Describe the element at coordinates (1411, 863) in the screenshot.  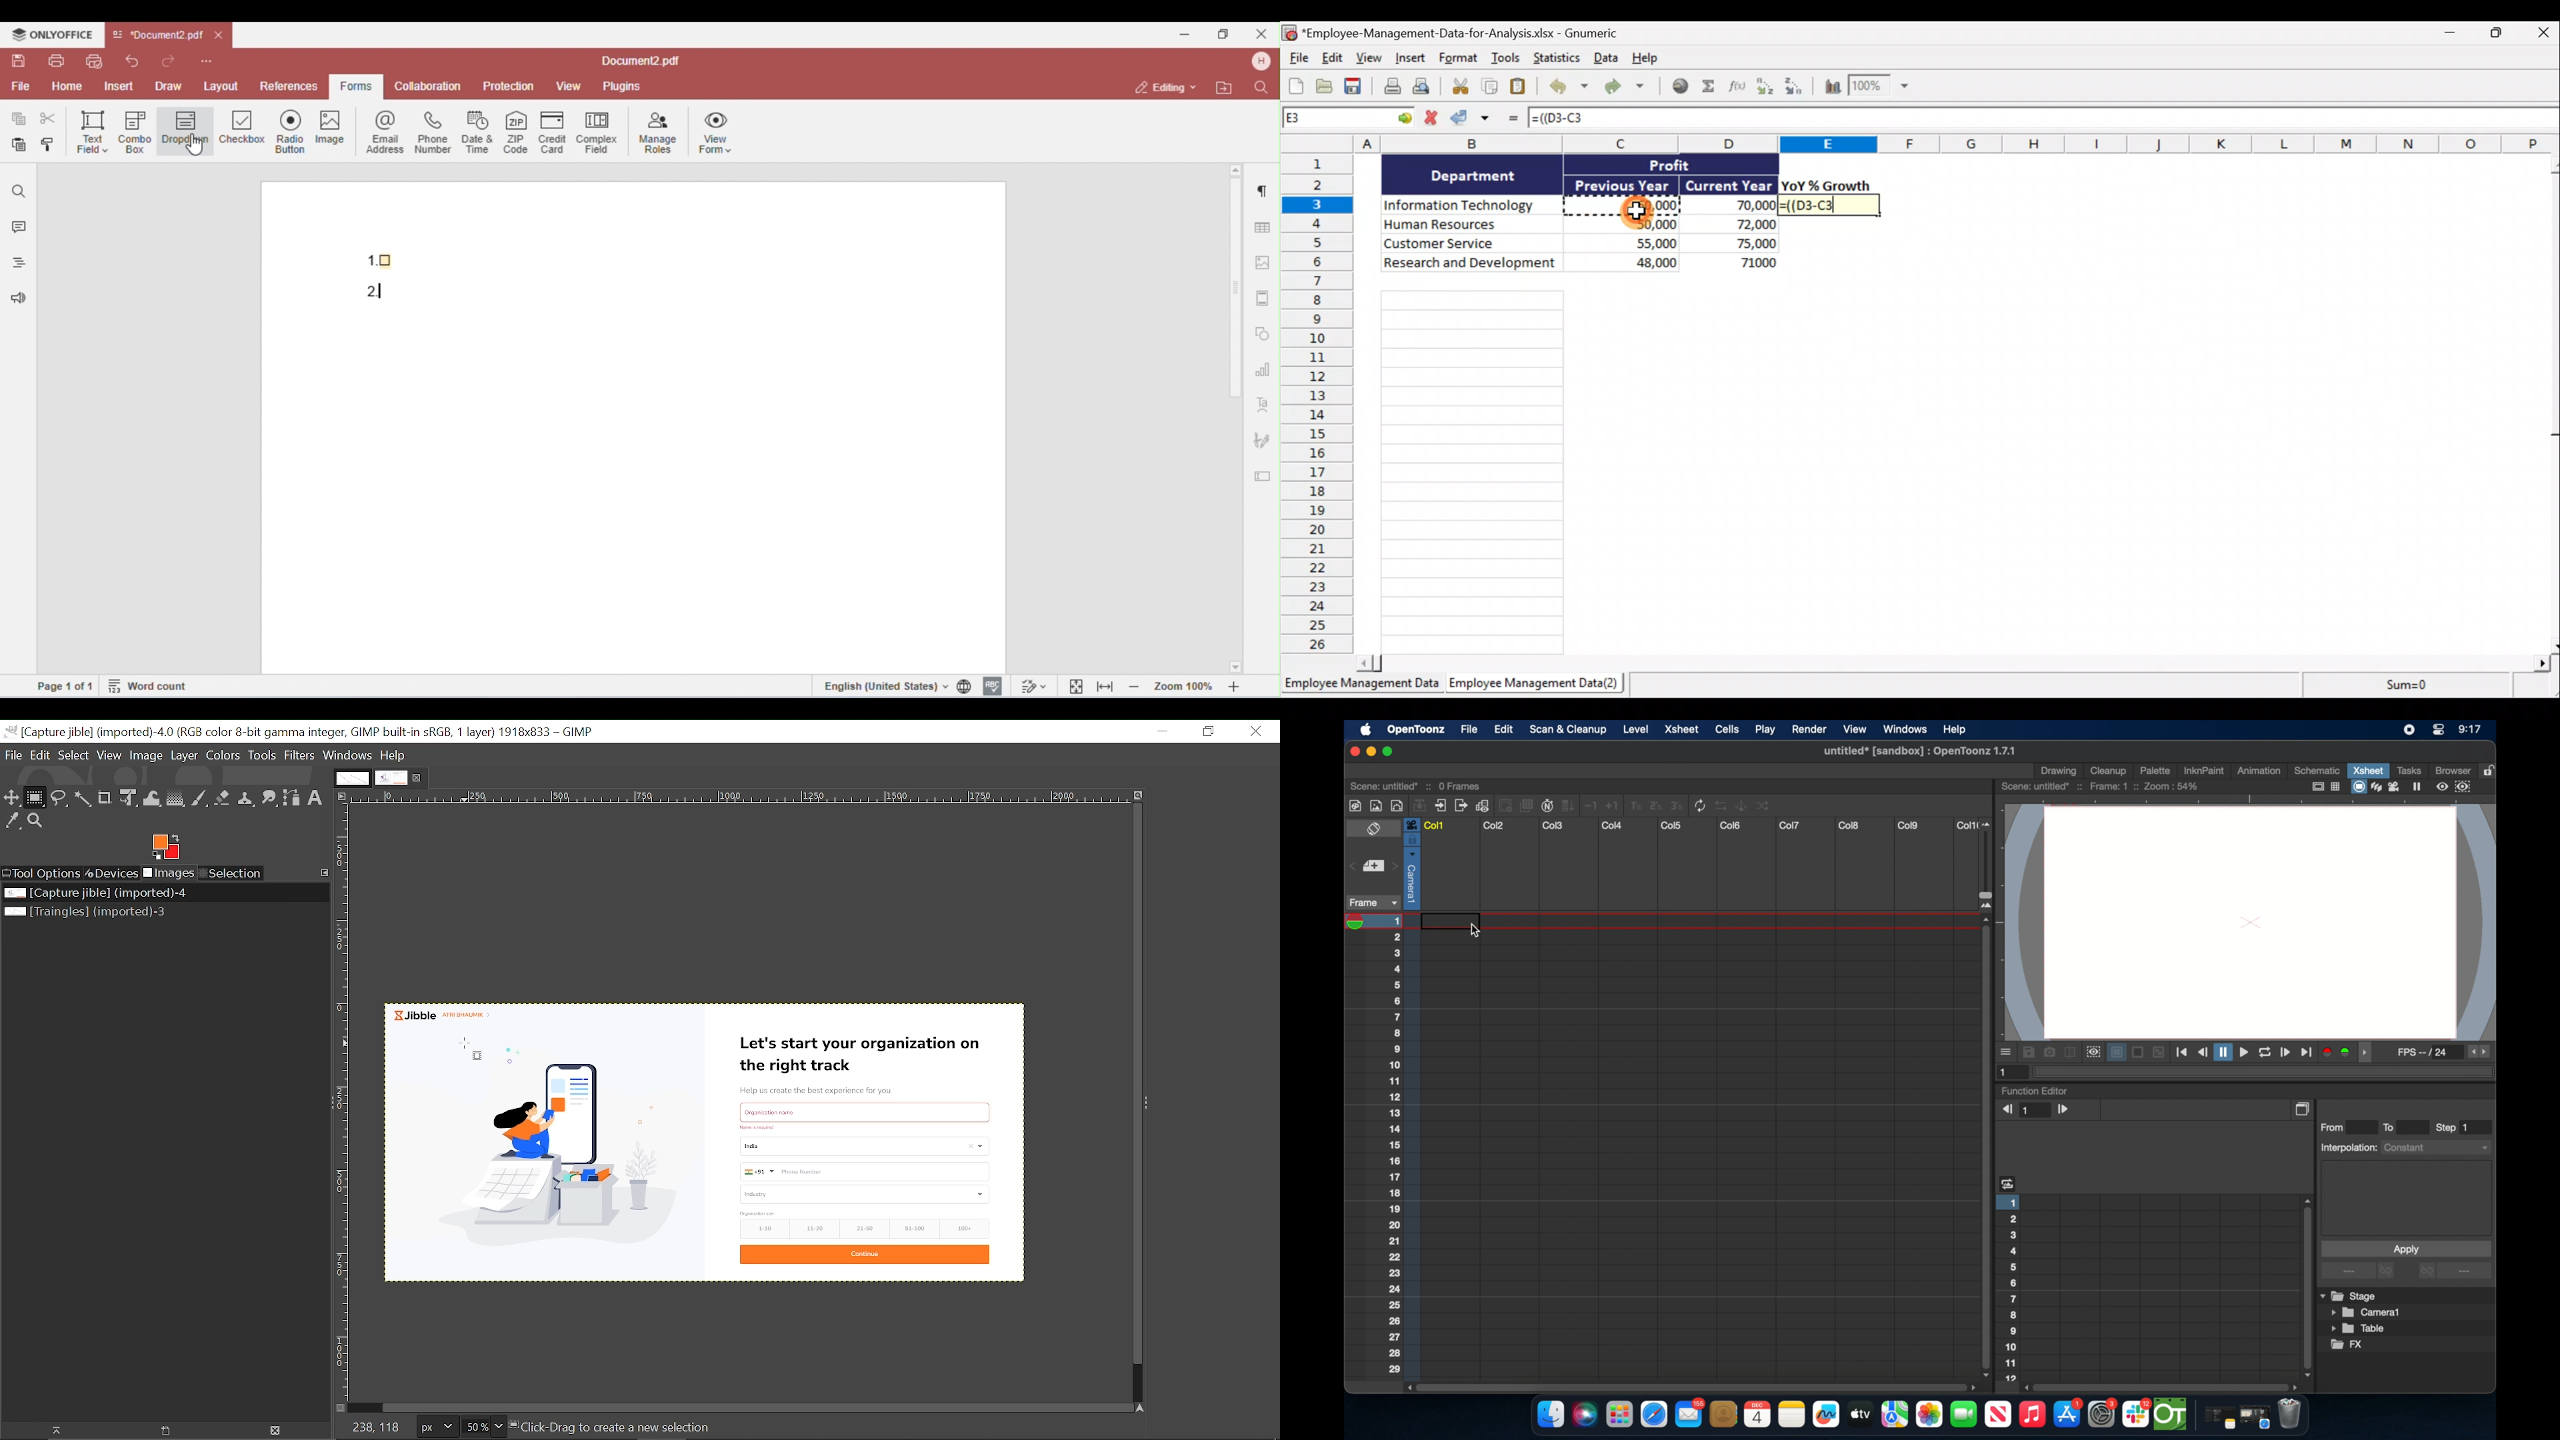
I see `column selected` at that location.